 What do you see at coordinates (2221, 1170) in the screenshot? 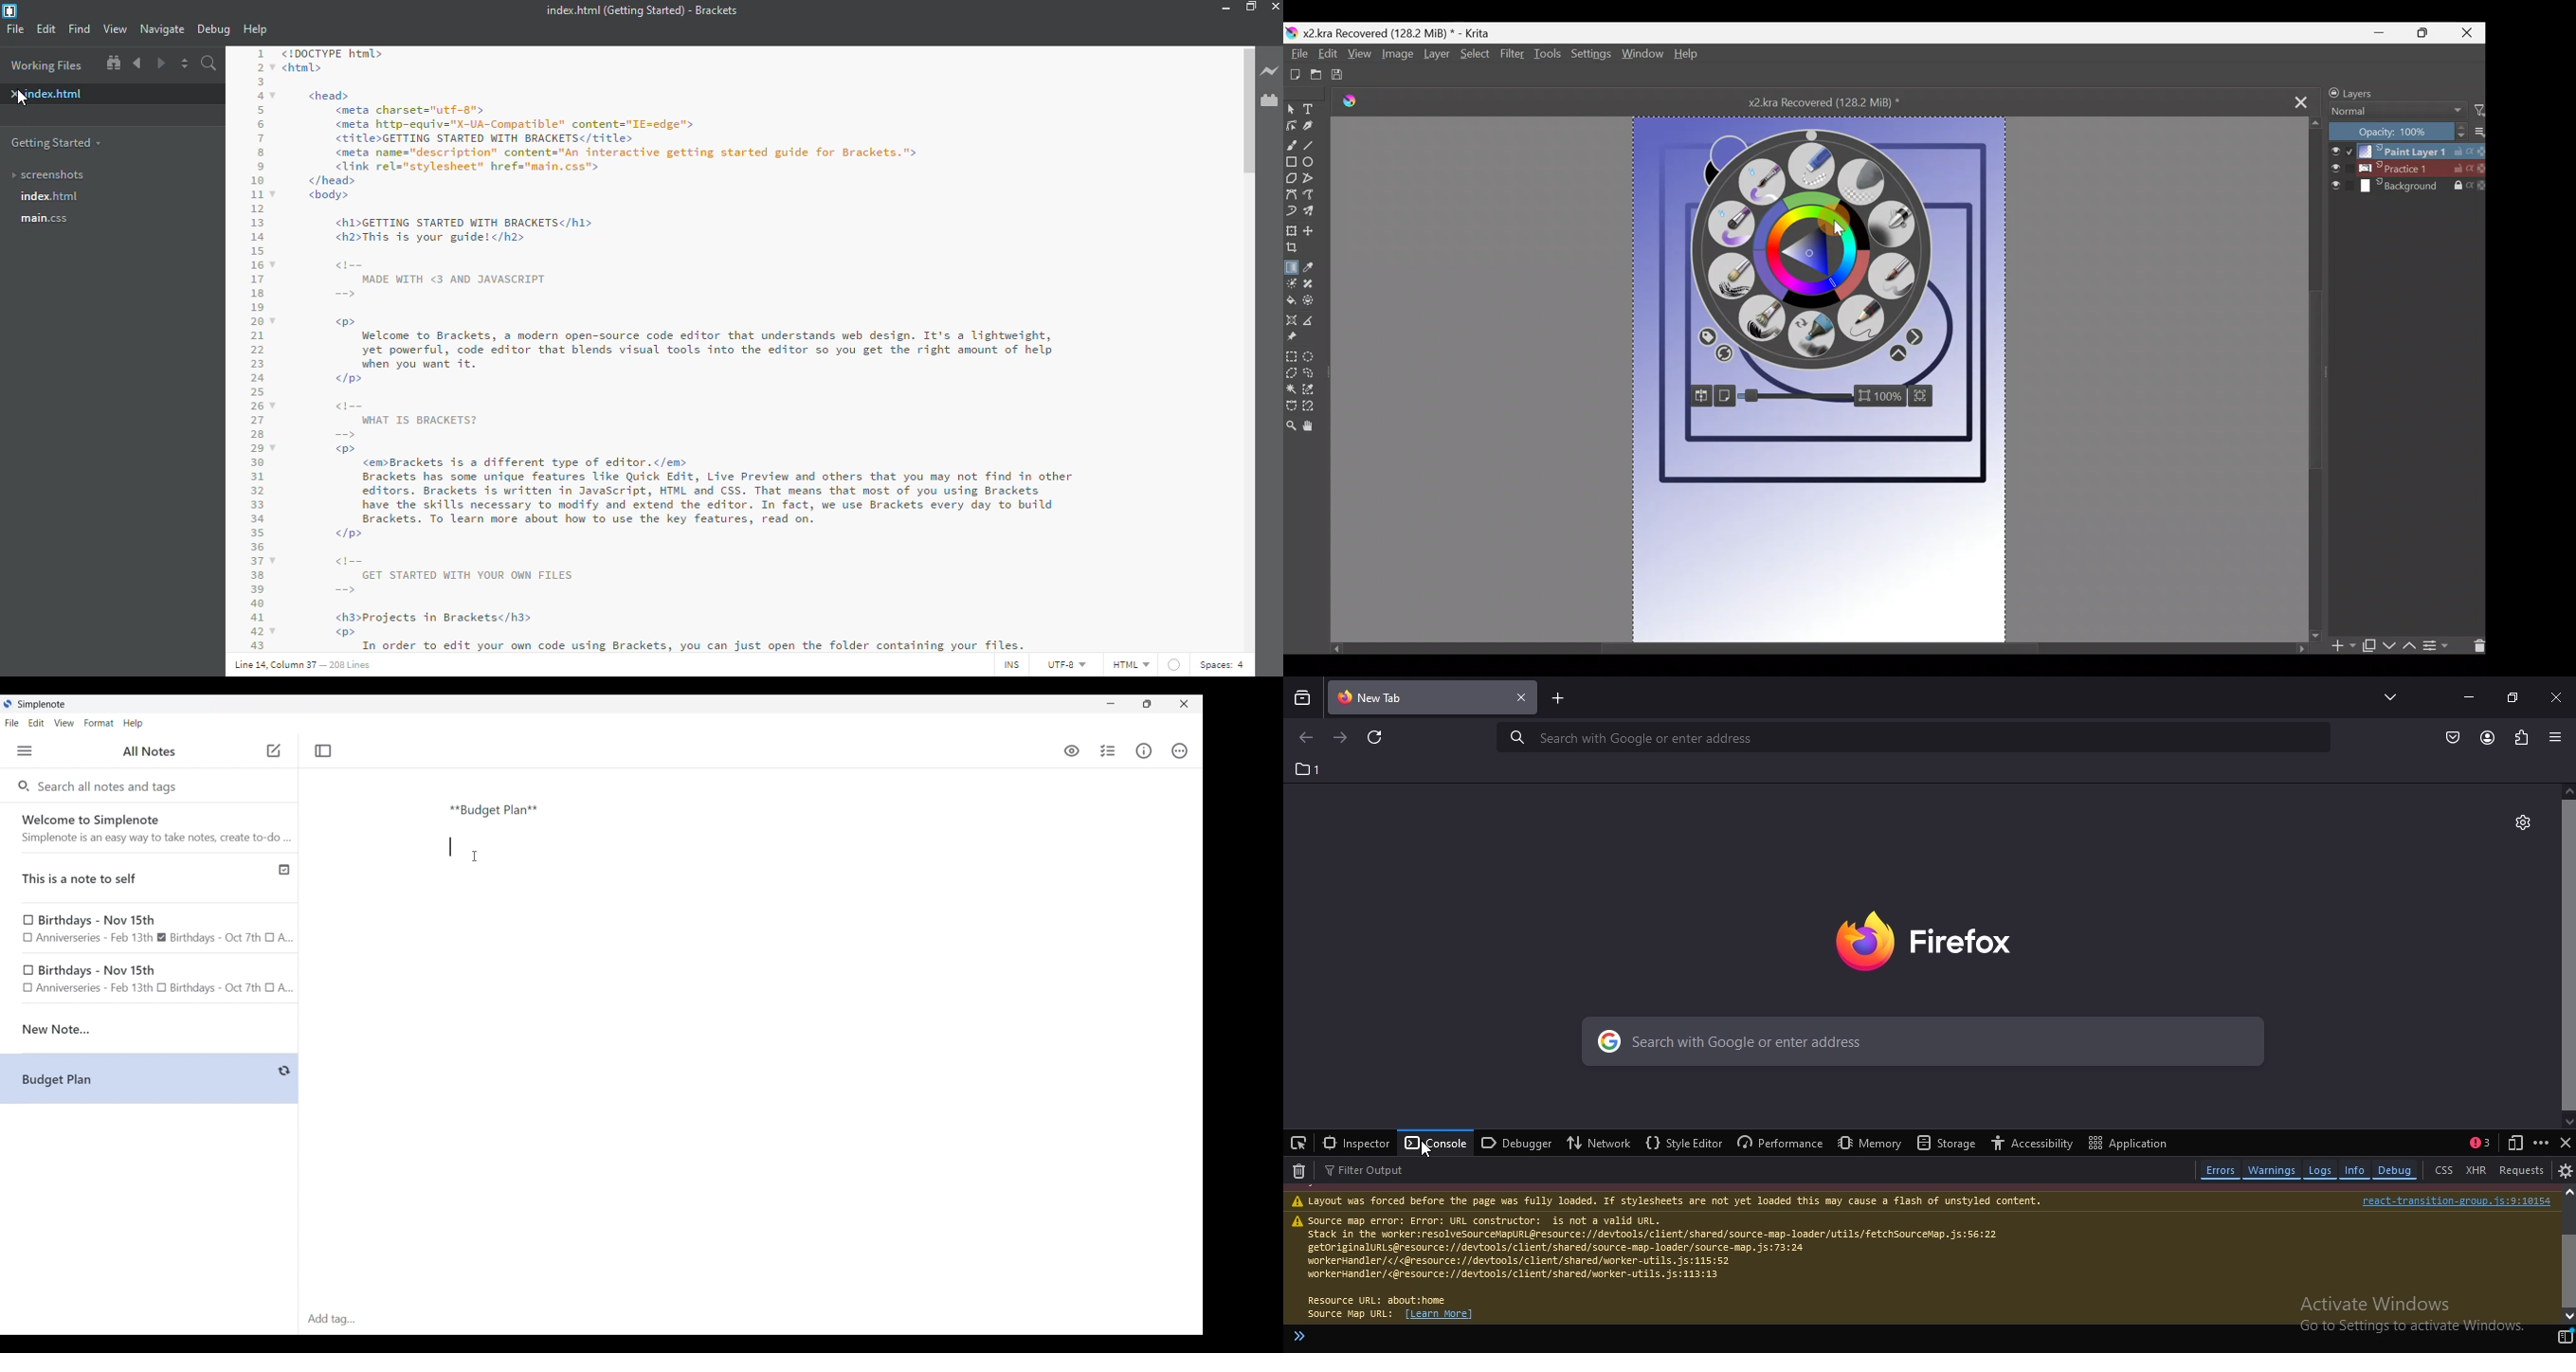
I see `errors` at bounding box center [2221, 1170].